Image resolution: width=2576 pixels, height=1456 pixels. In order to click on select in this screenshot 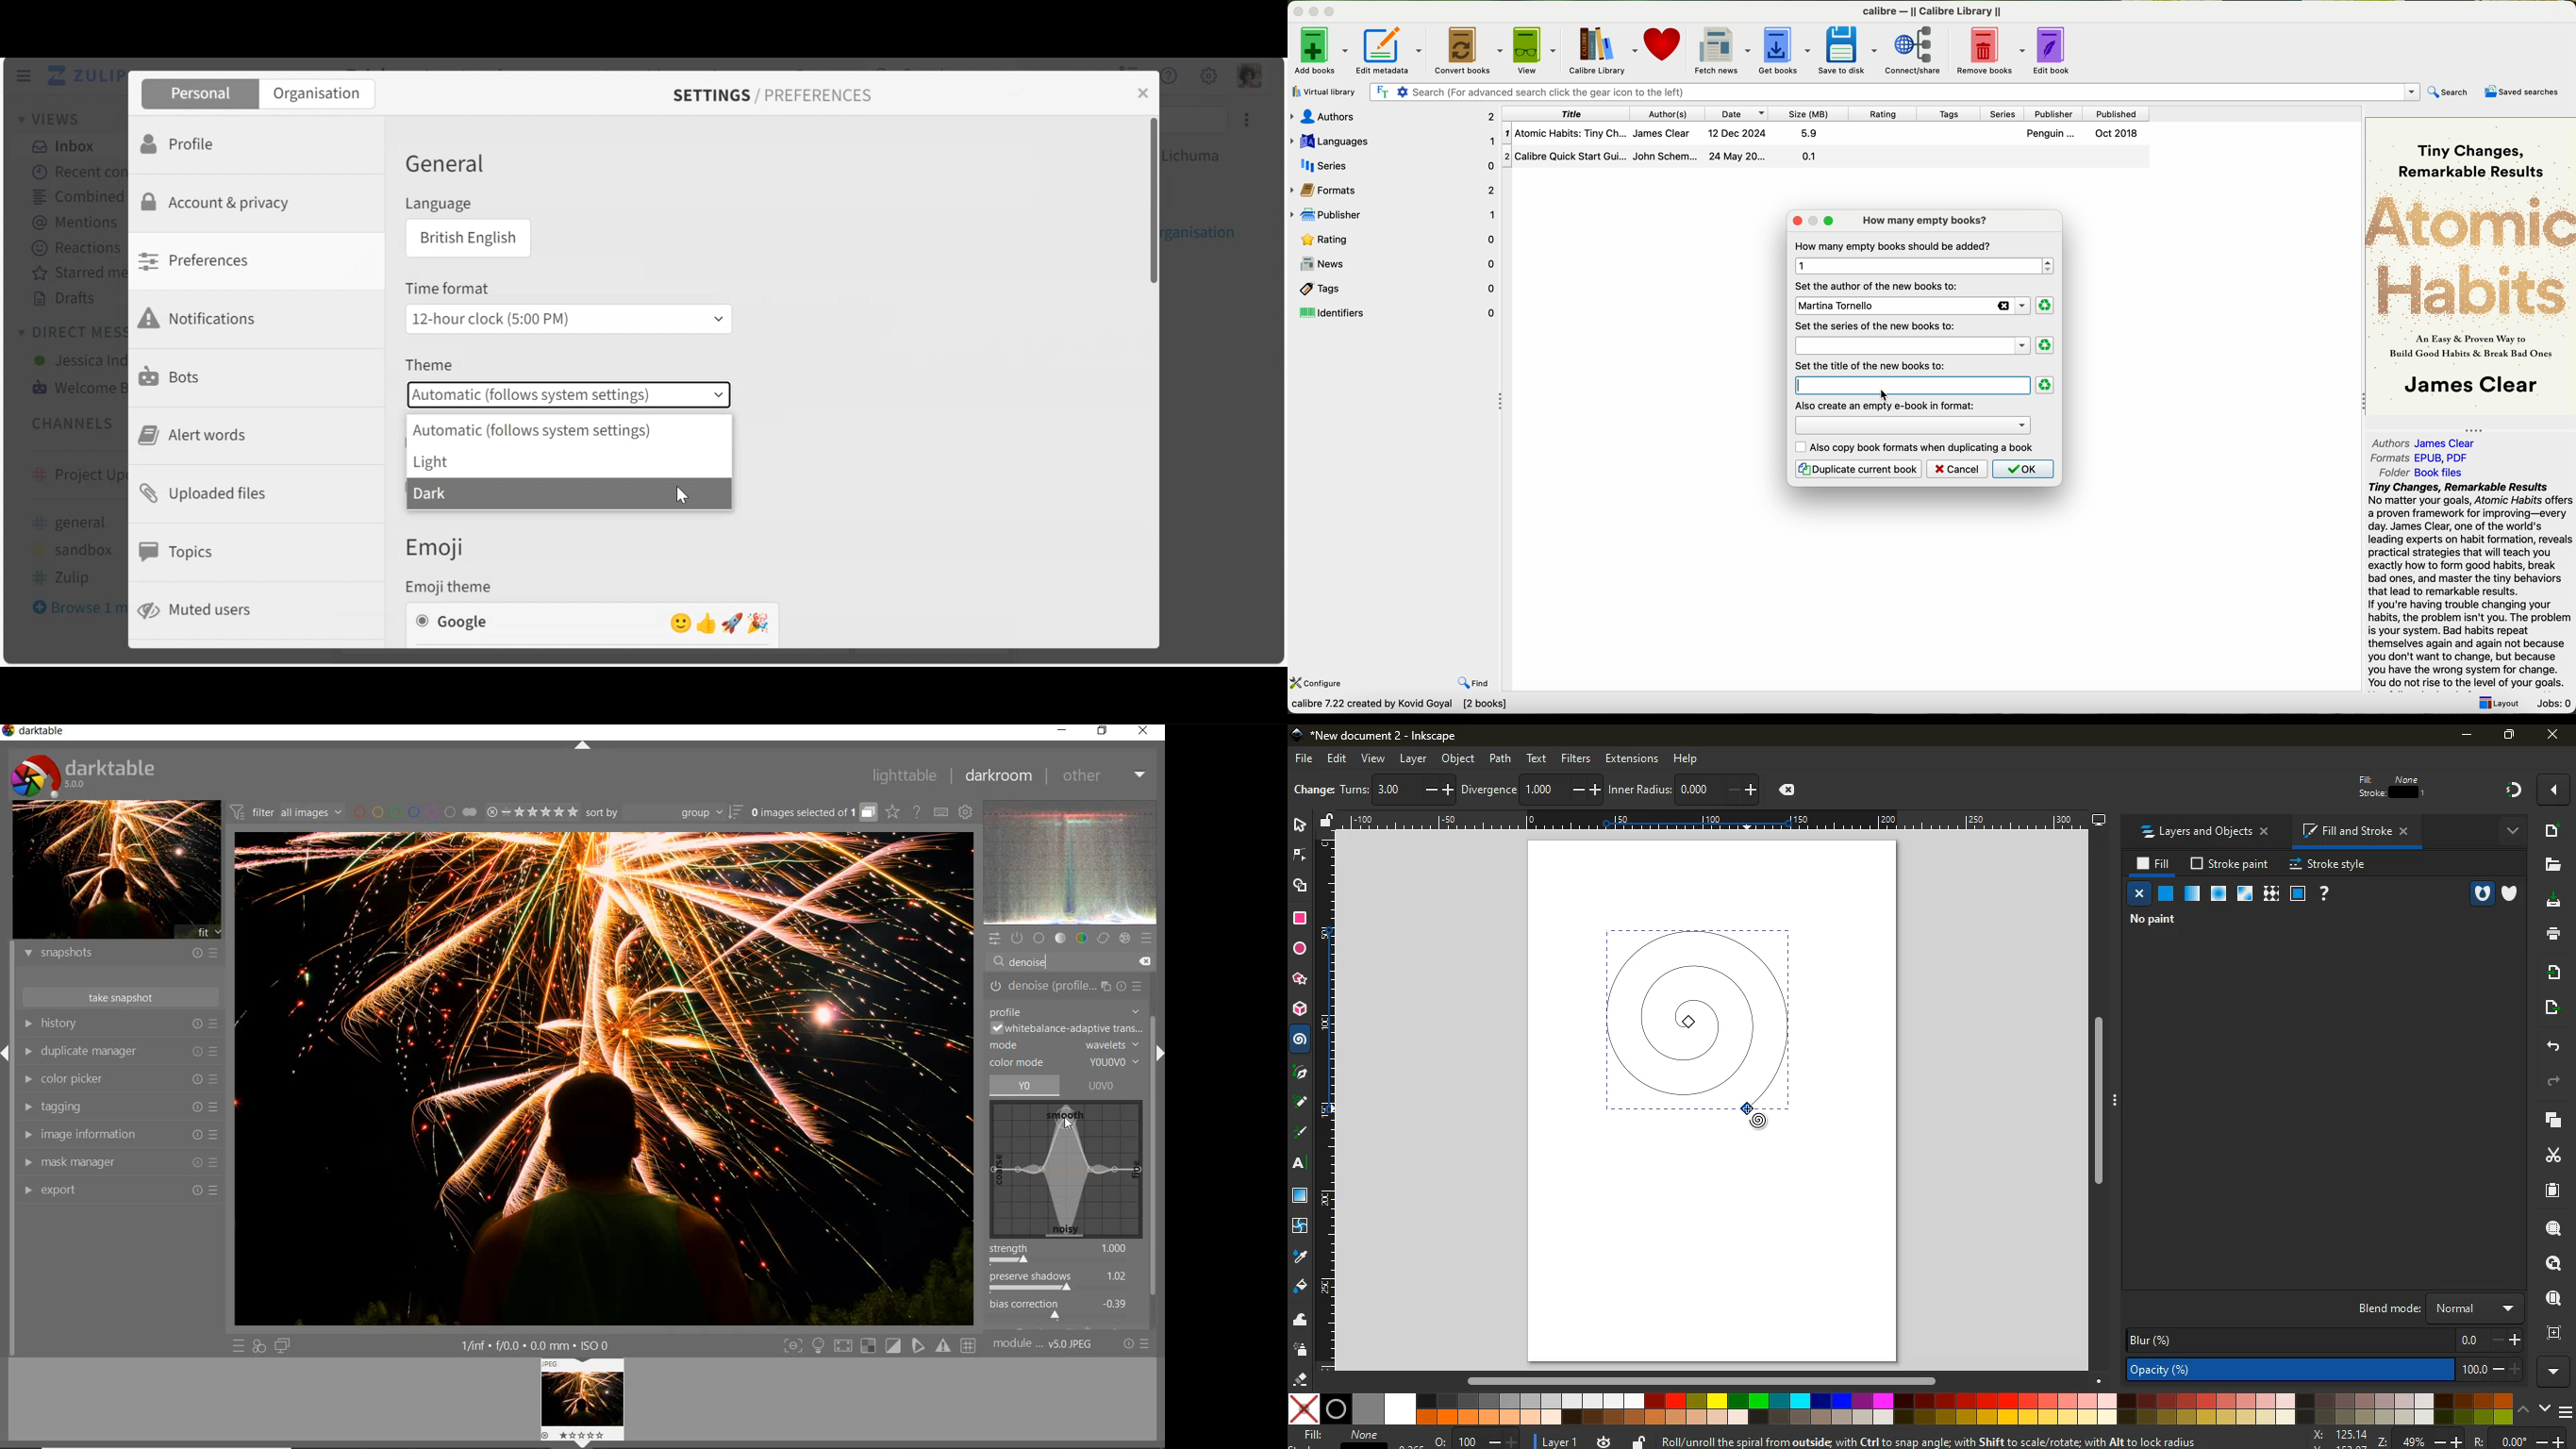, I will do `click(1300, 824)`.